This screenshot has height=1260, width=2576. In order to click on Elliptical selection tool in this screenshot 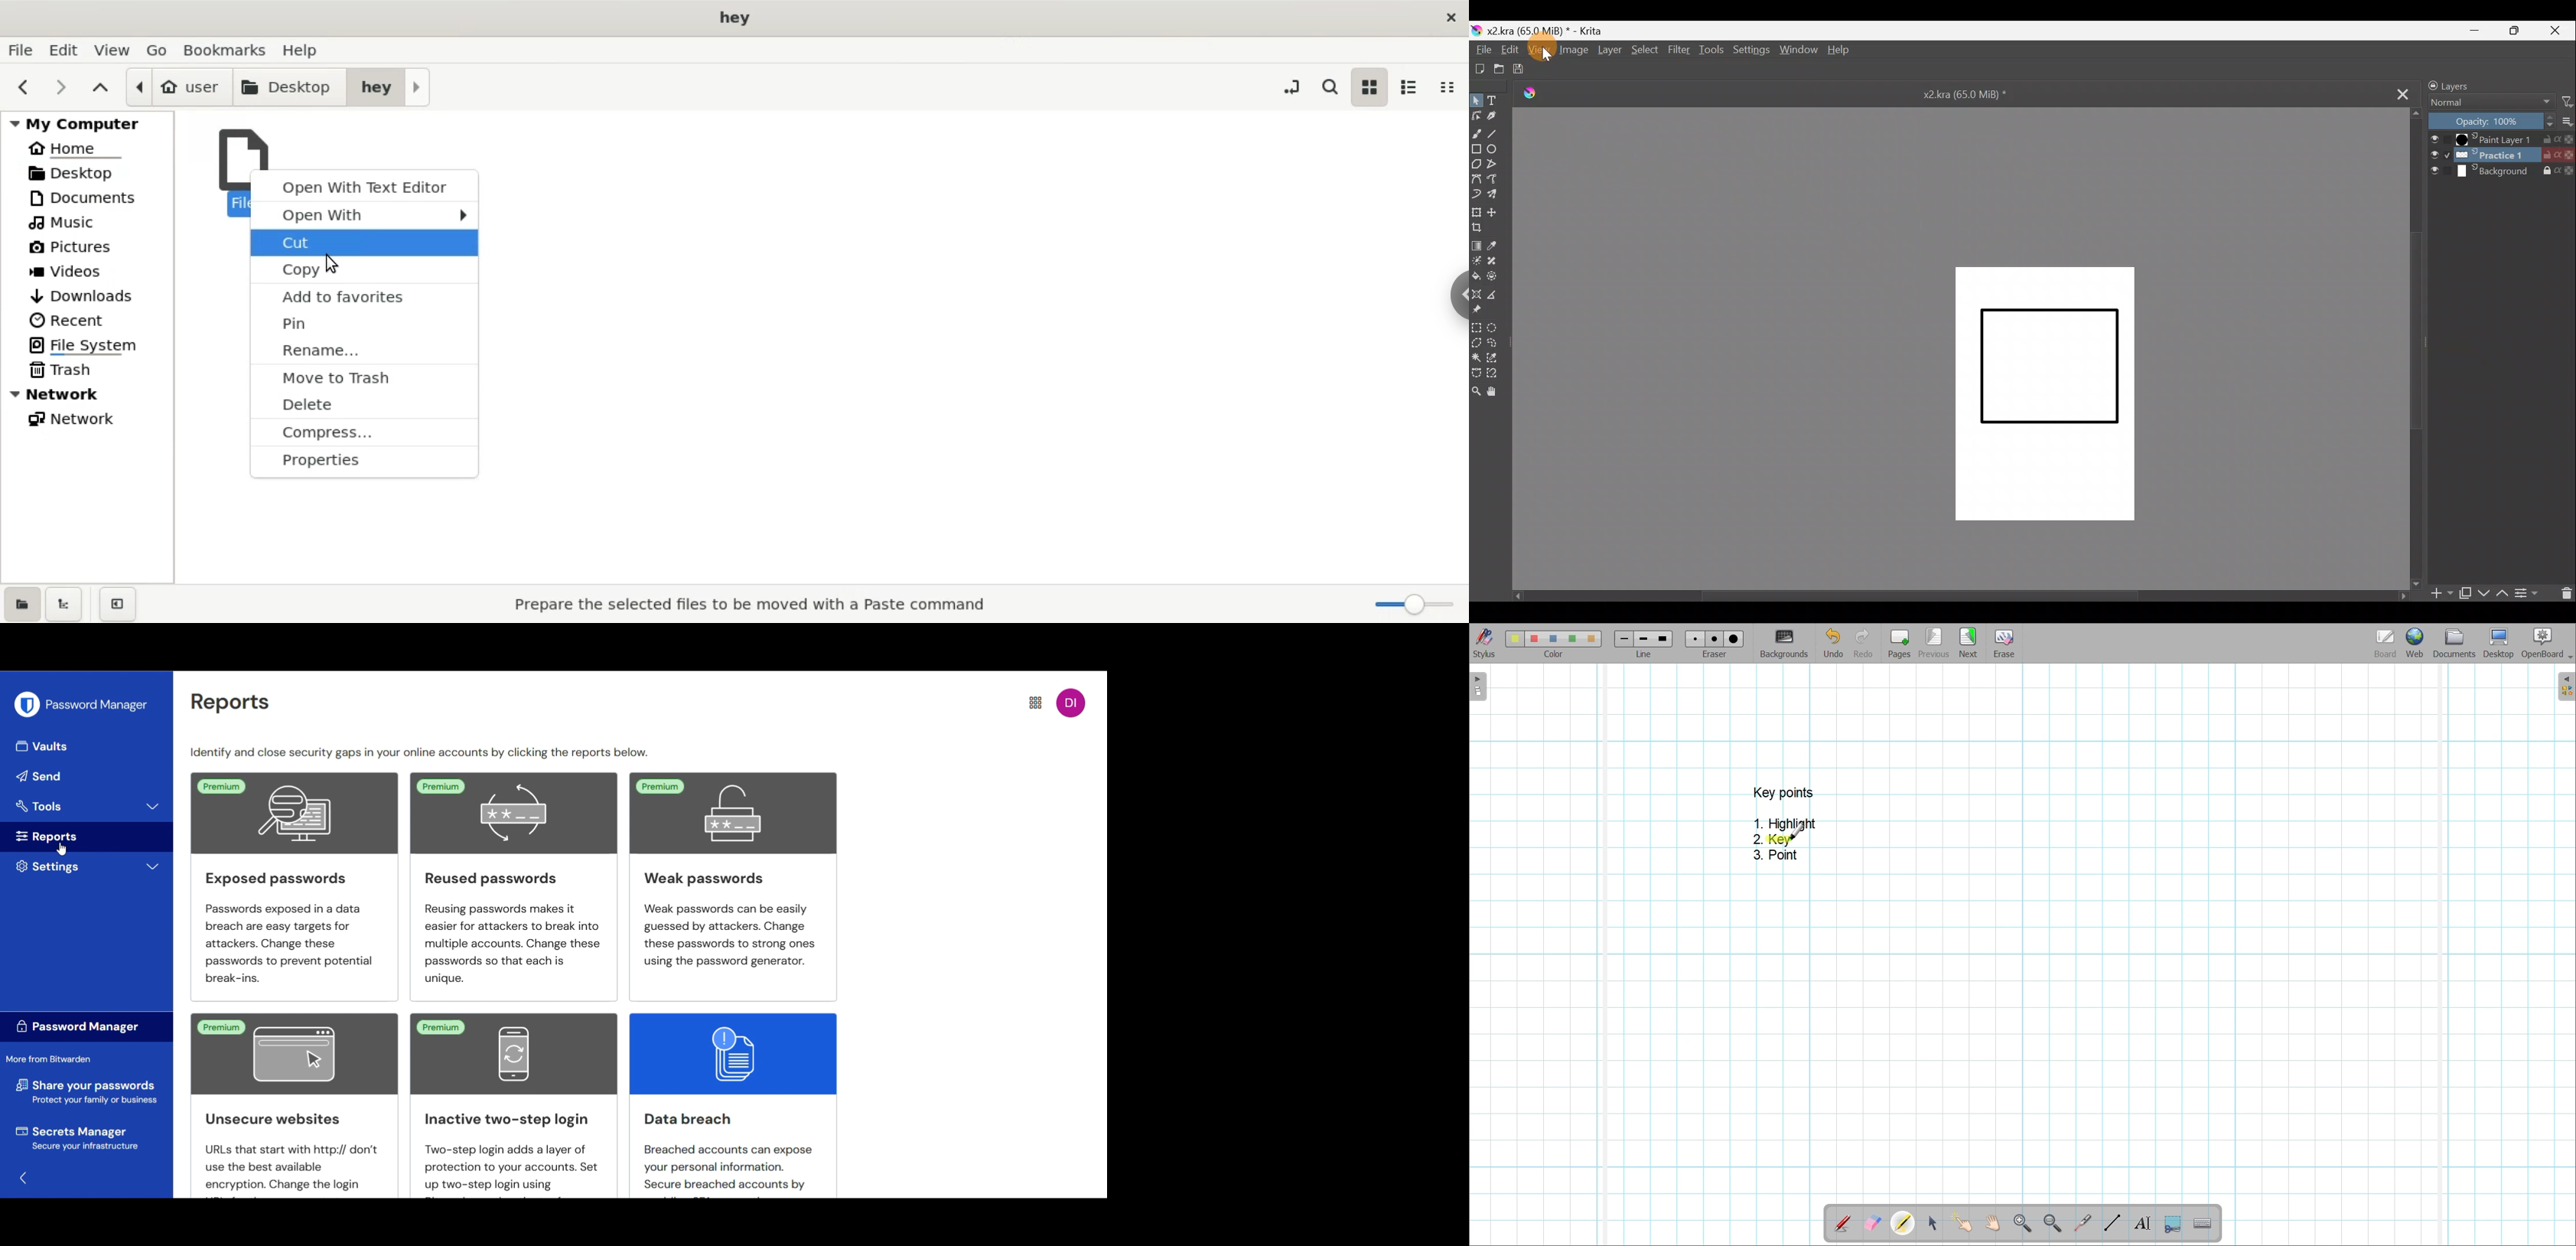, I will do `click(1498, 328)`.